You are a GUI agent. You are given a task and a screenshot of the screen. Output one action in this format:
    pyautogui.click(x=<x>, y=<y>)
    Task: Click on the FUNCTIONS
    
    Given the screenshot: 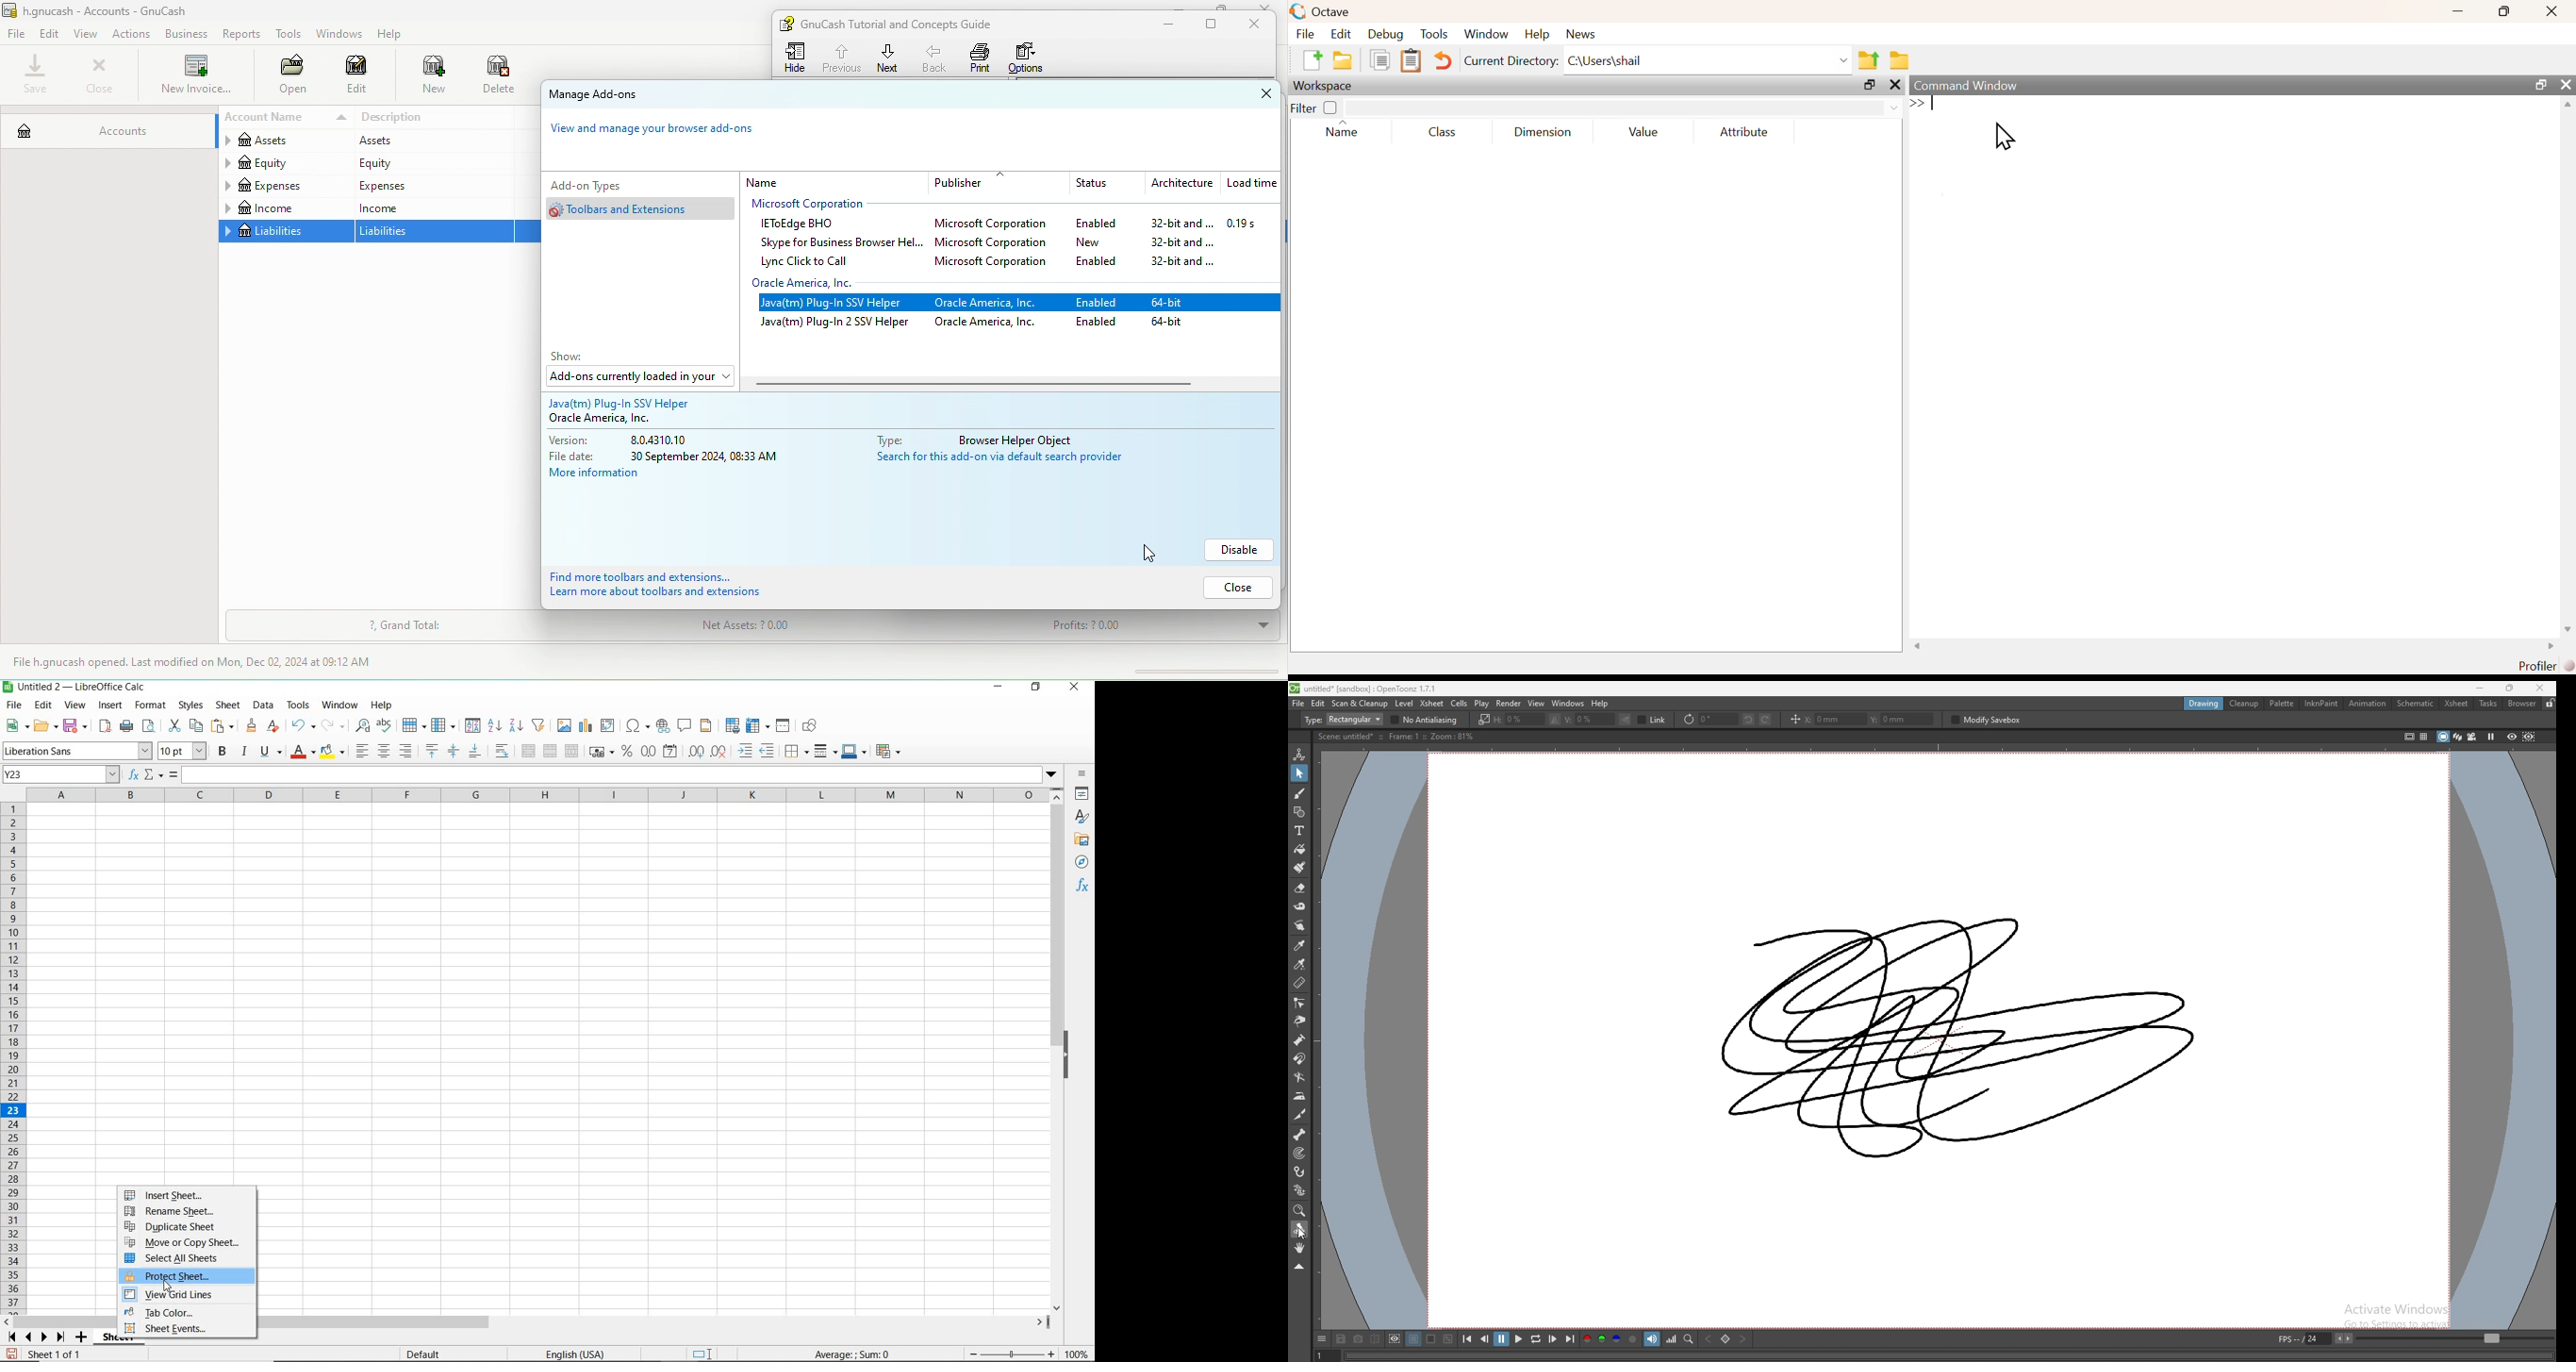 What is the action you would take?
    pyautogui.click(x=1084, y=887)
    